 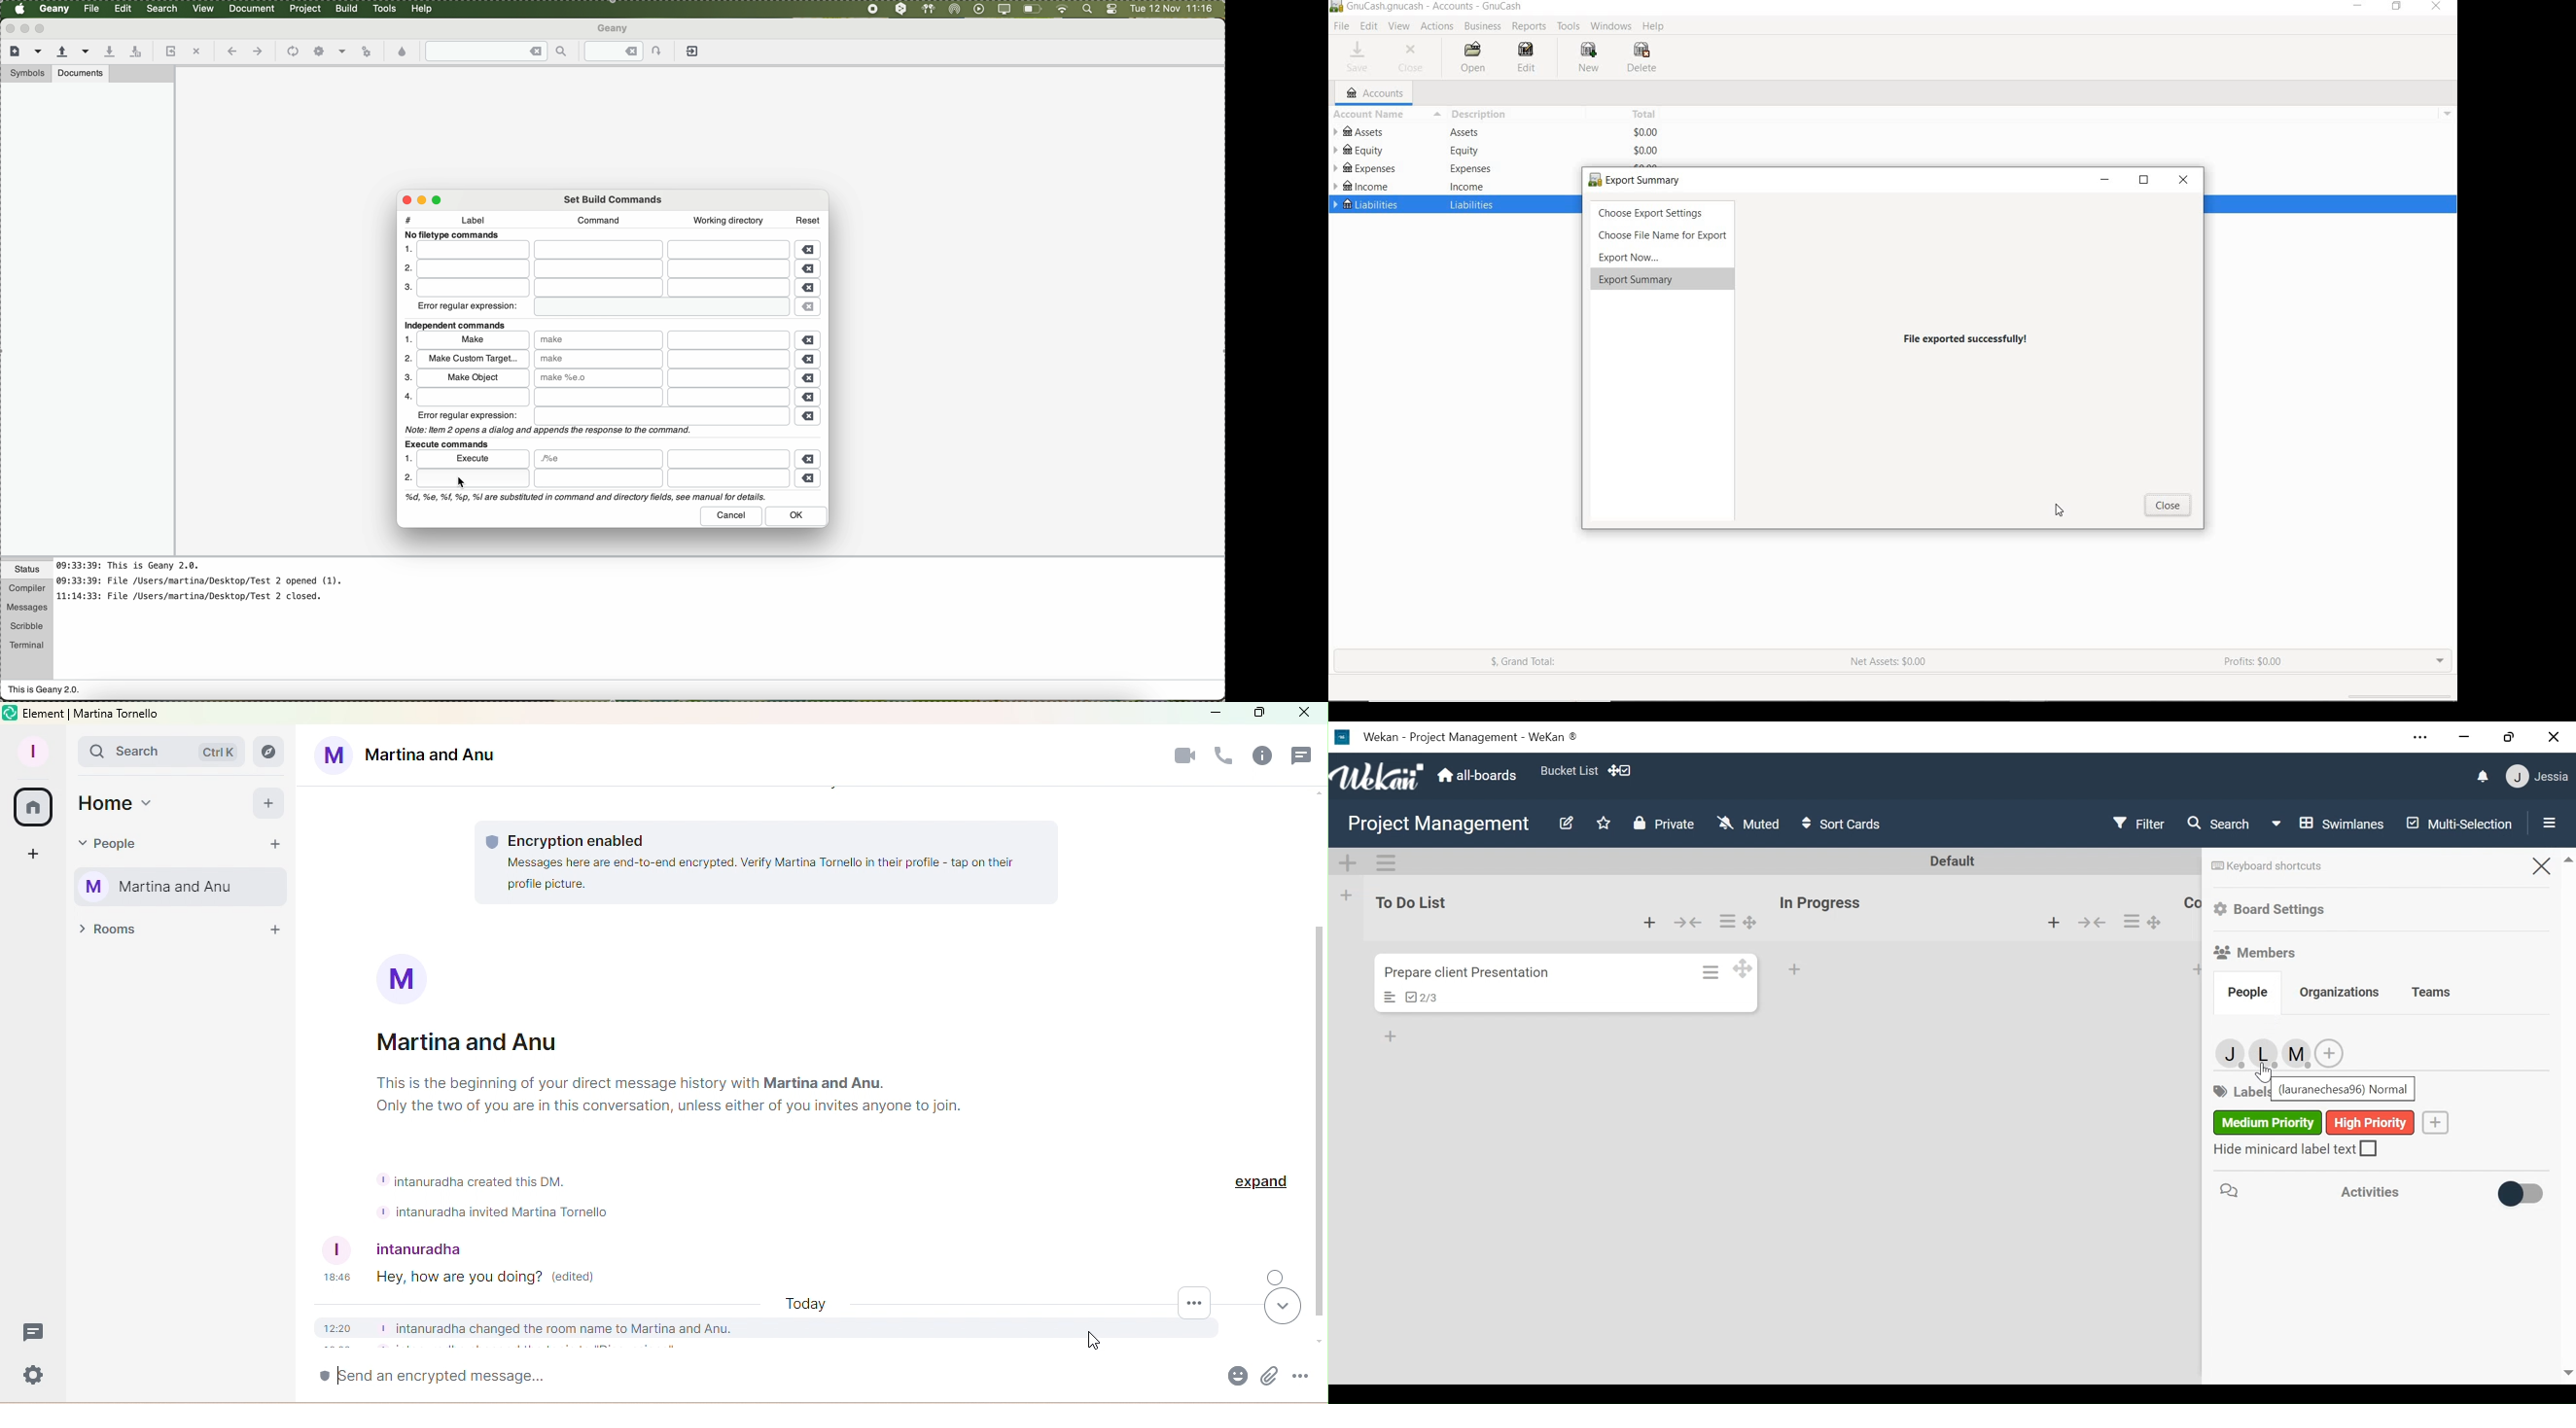 I want to click on EXPENSES, so click(x=1365, y=167).